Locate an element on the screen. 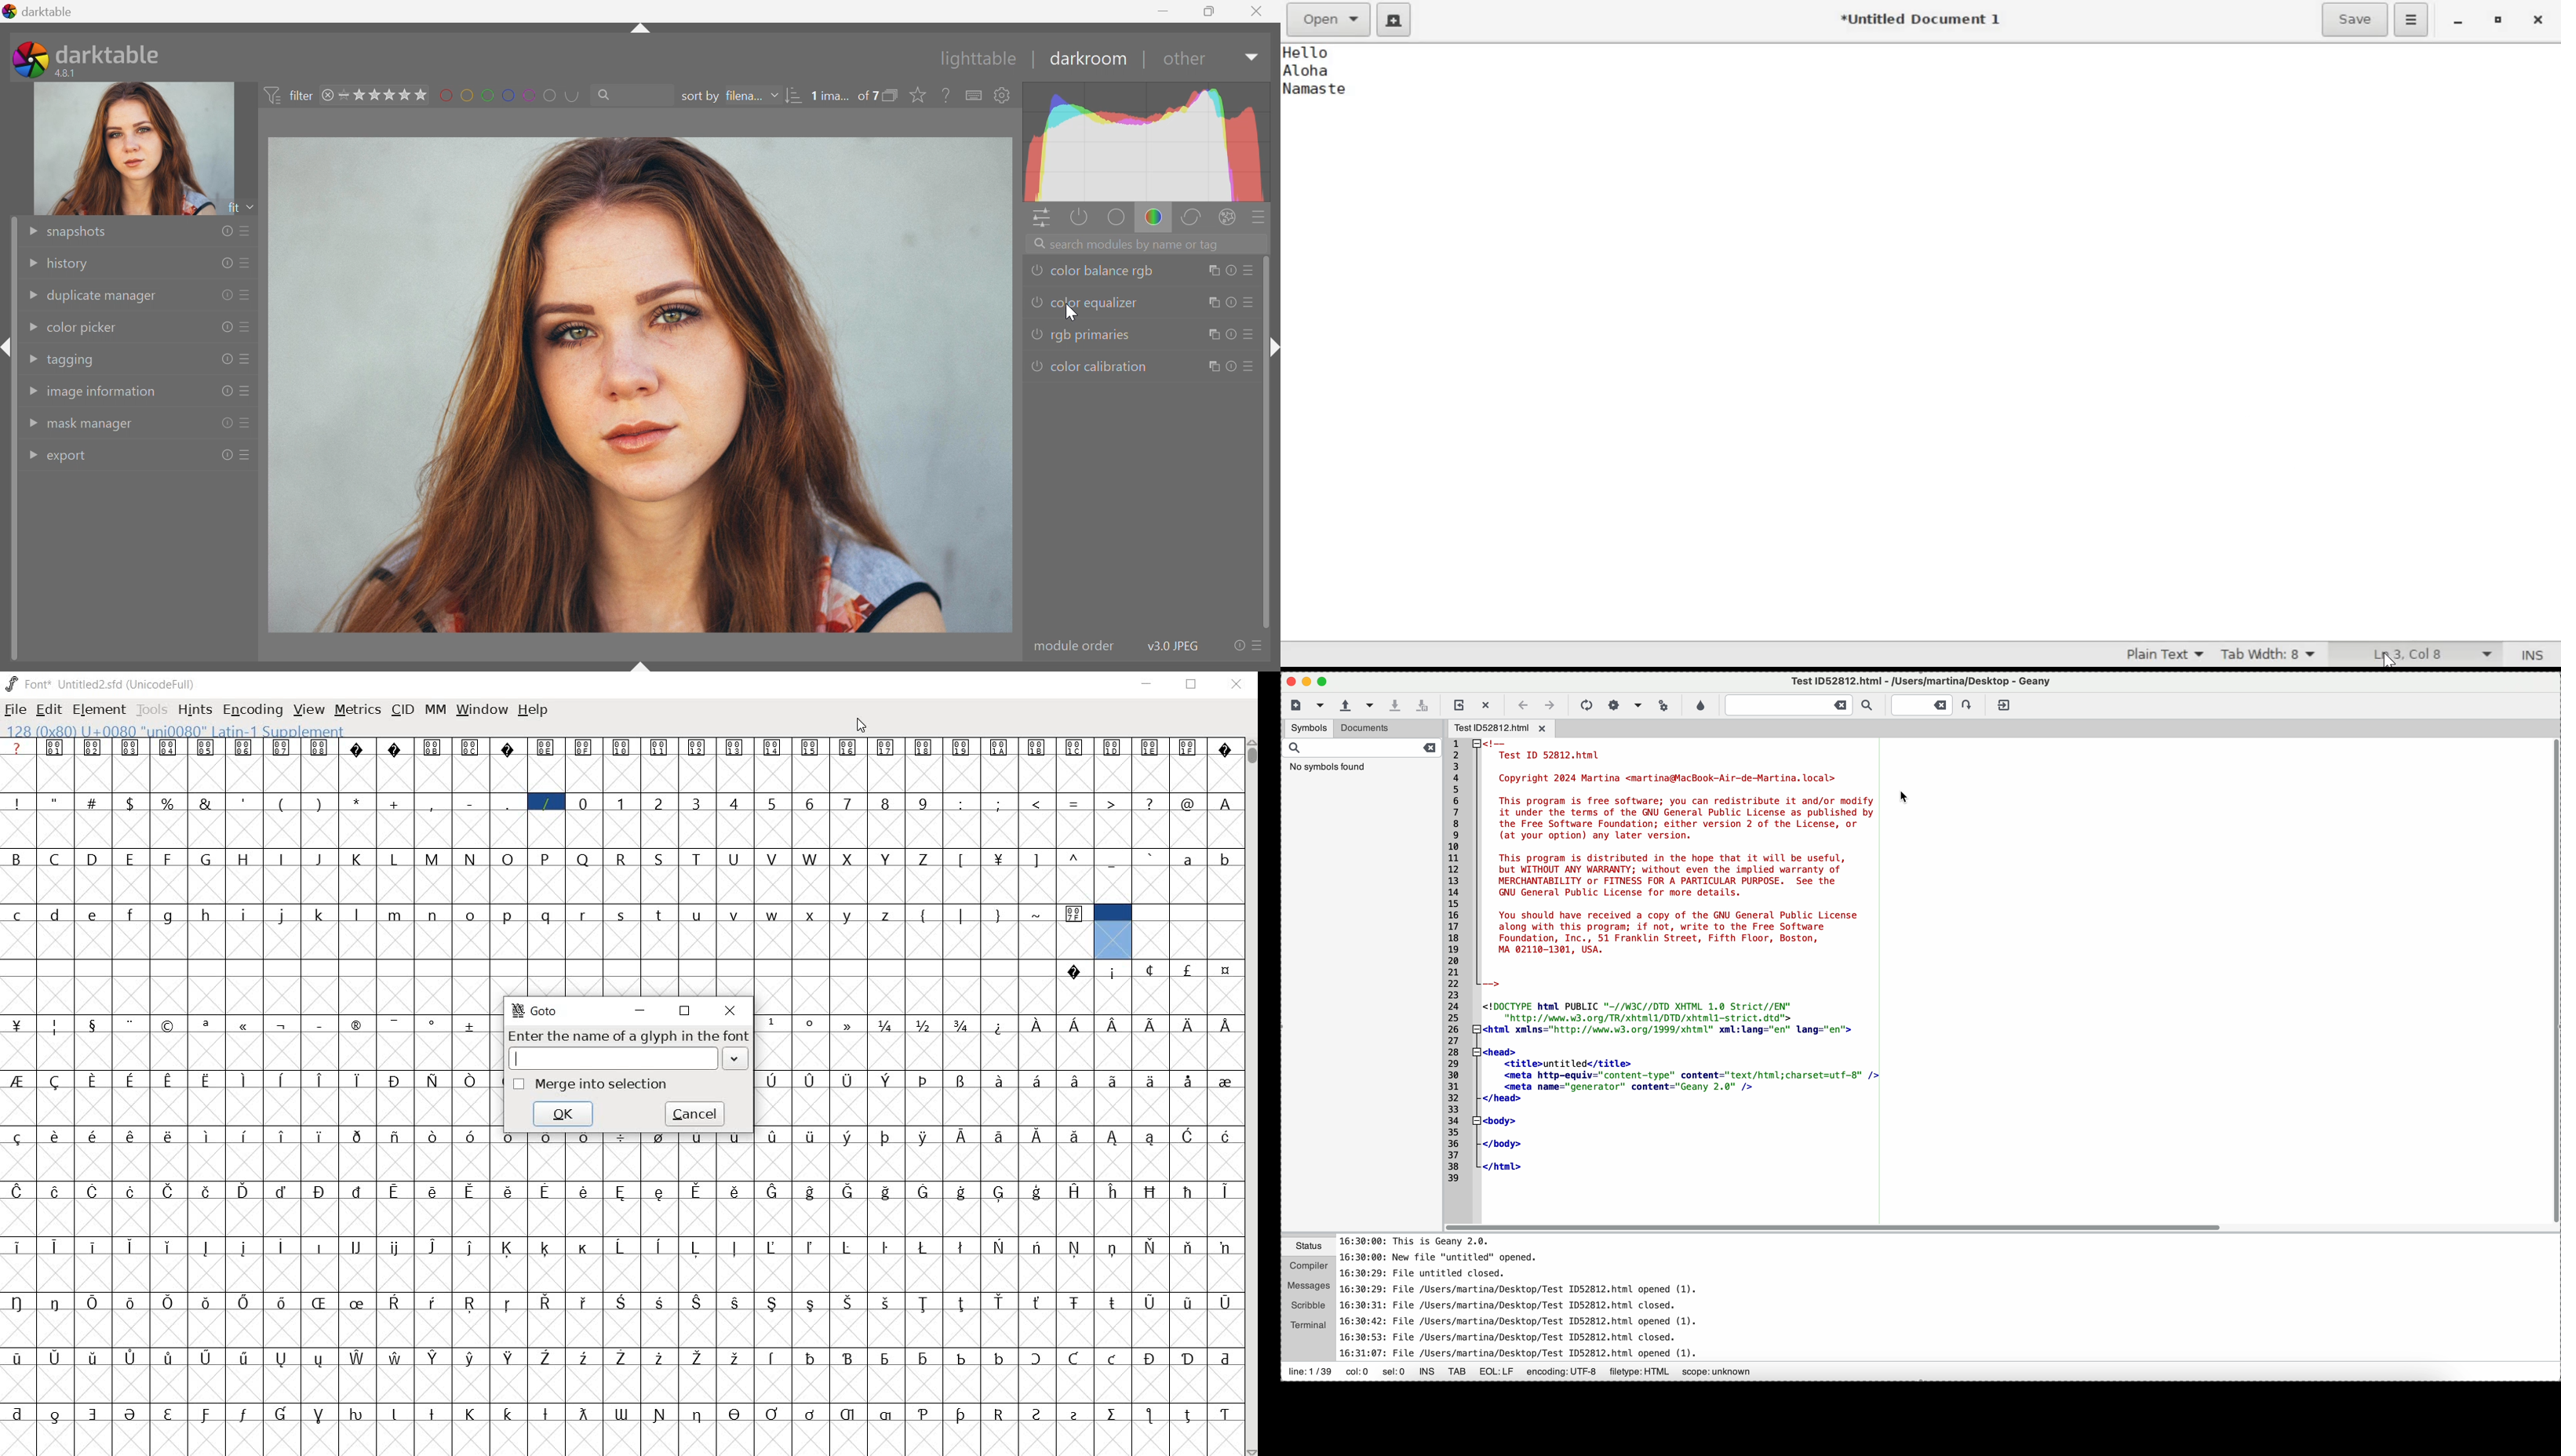  Minimize is located at coordinates (2457, 23).